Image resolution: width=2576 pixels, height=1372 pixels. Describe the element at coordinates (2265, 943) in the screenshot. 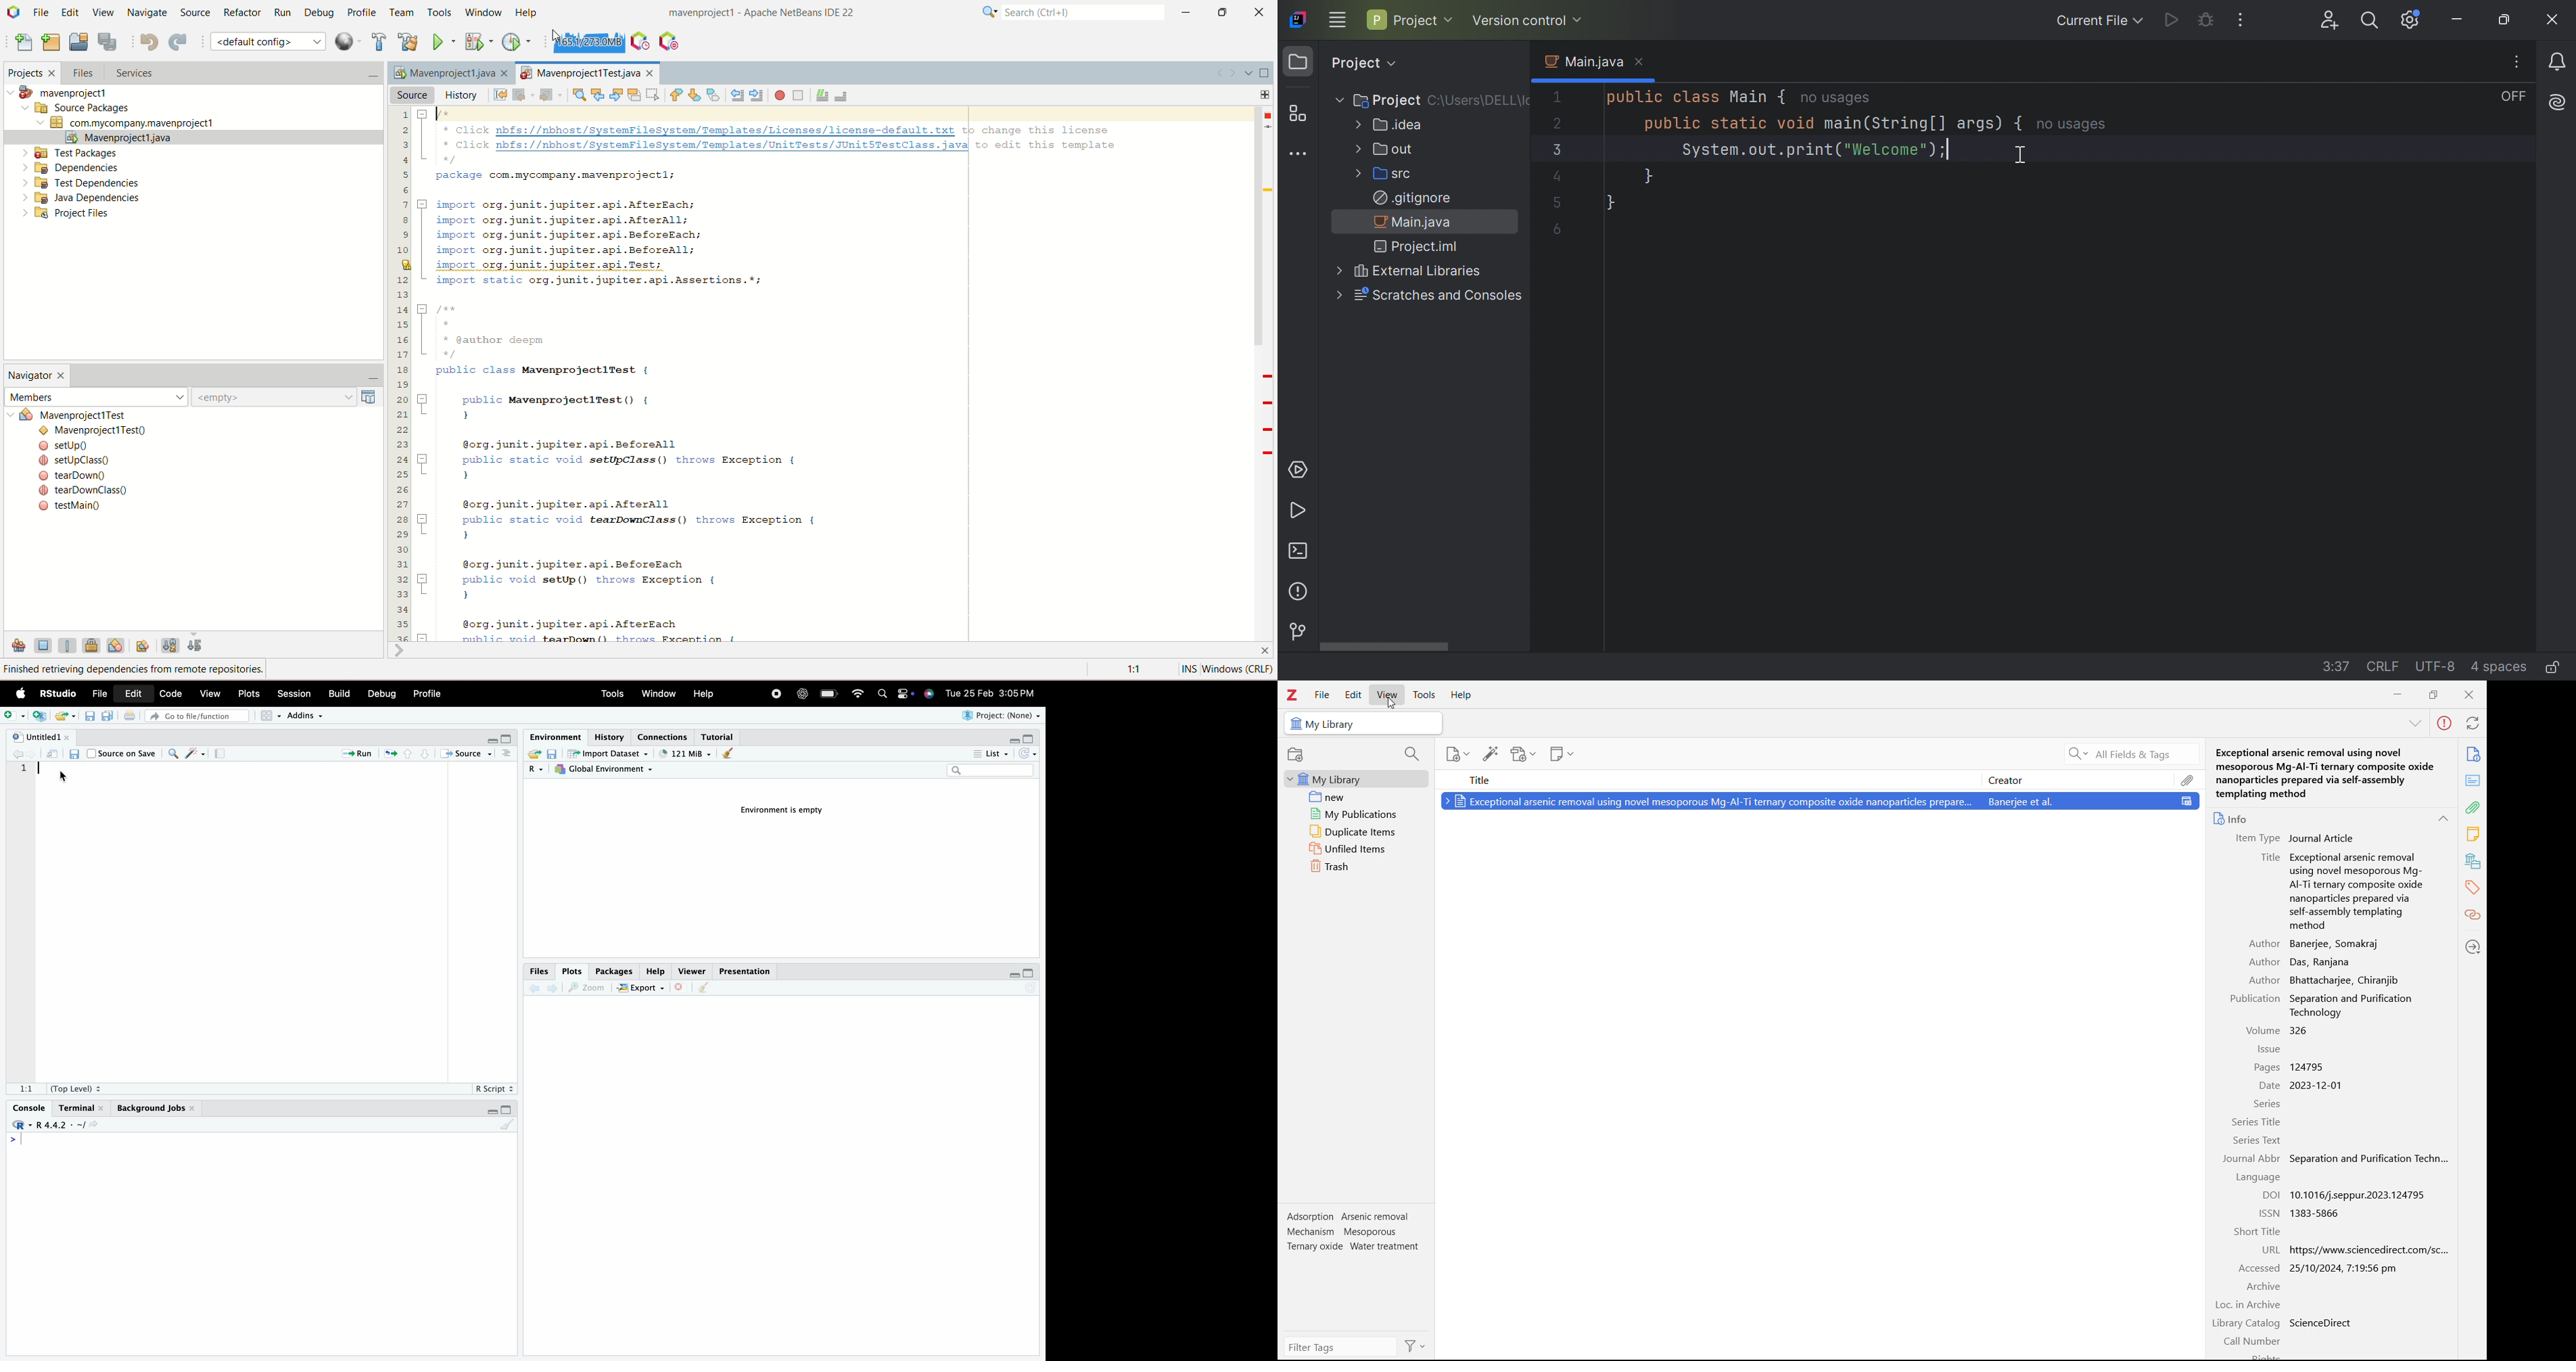

I see `Author` at that location.